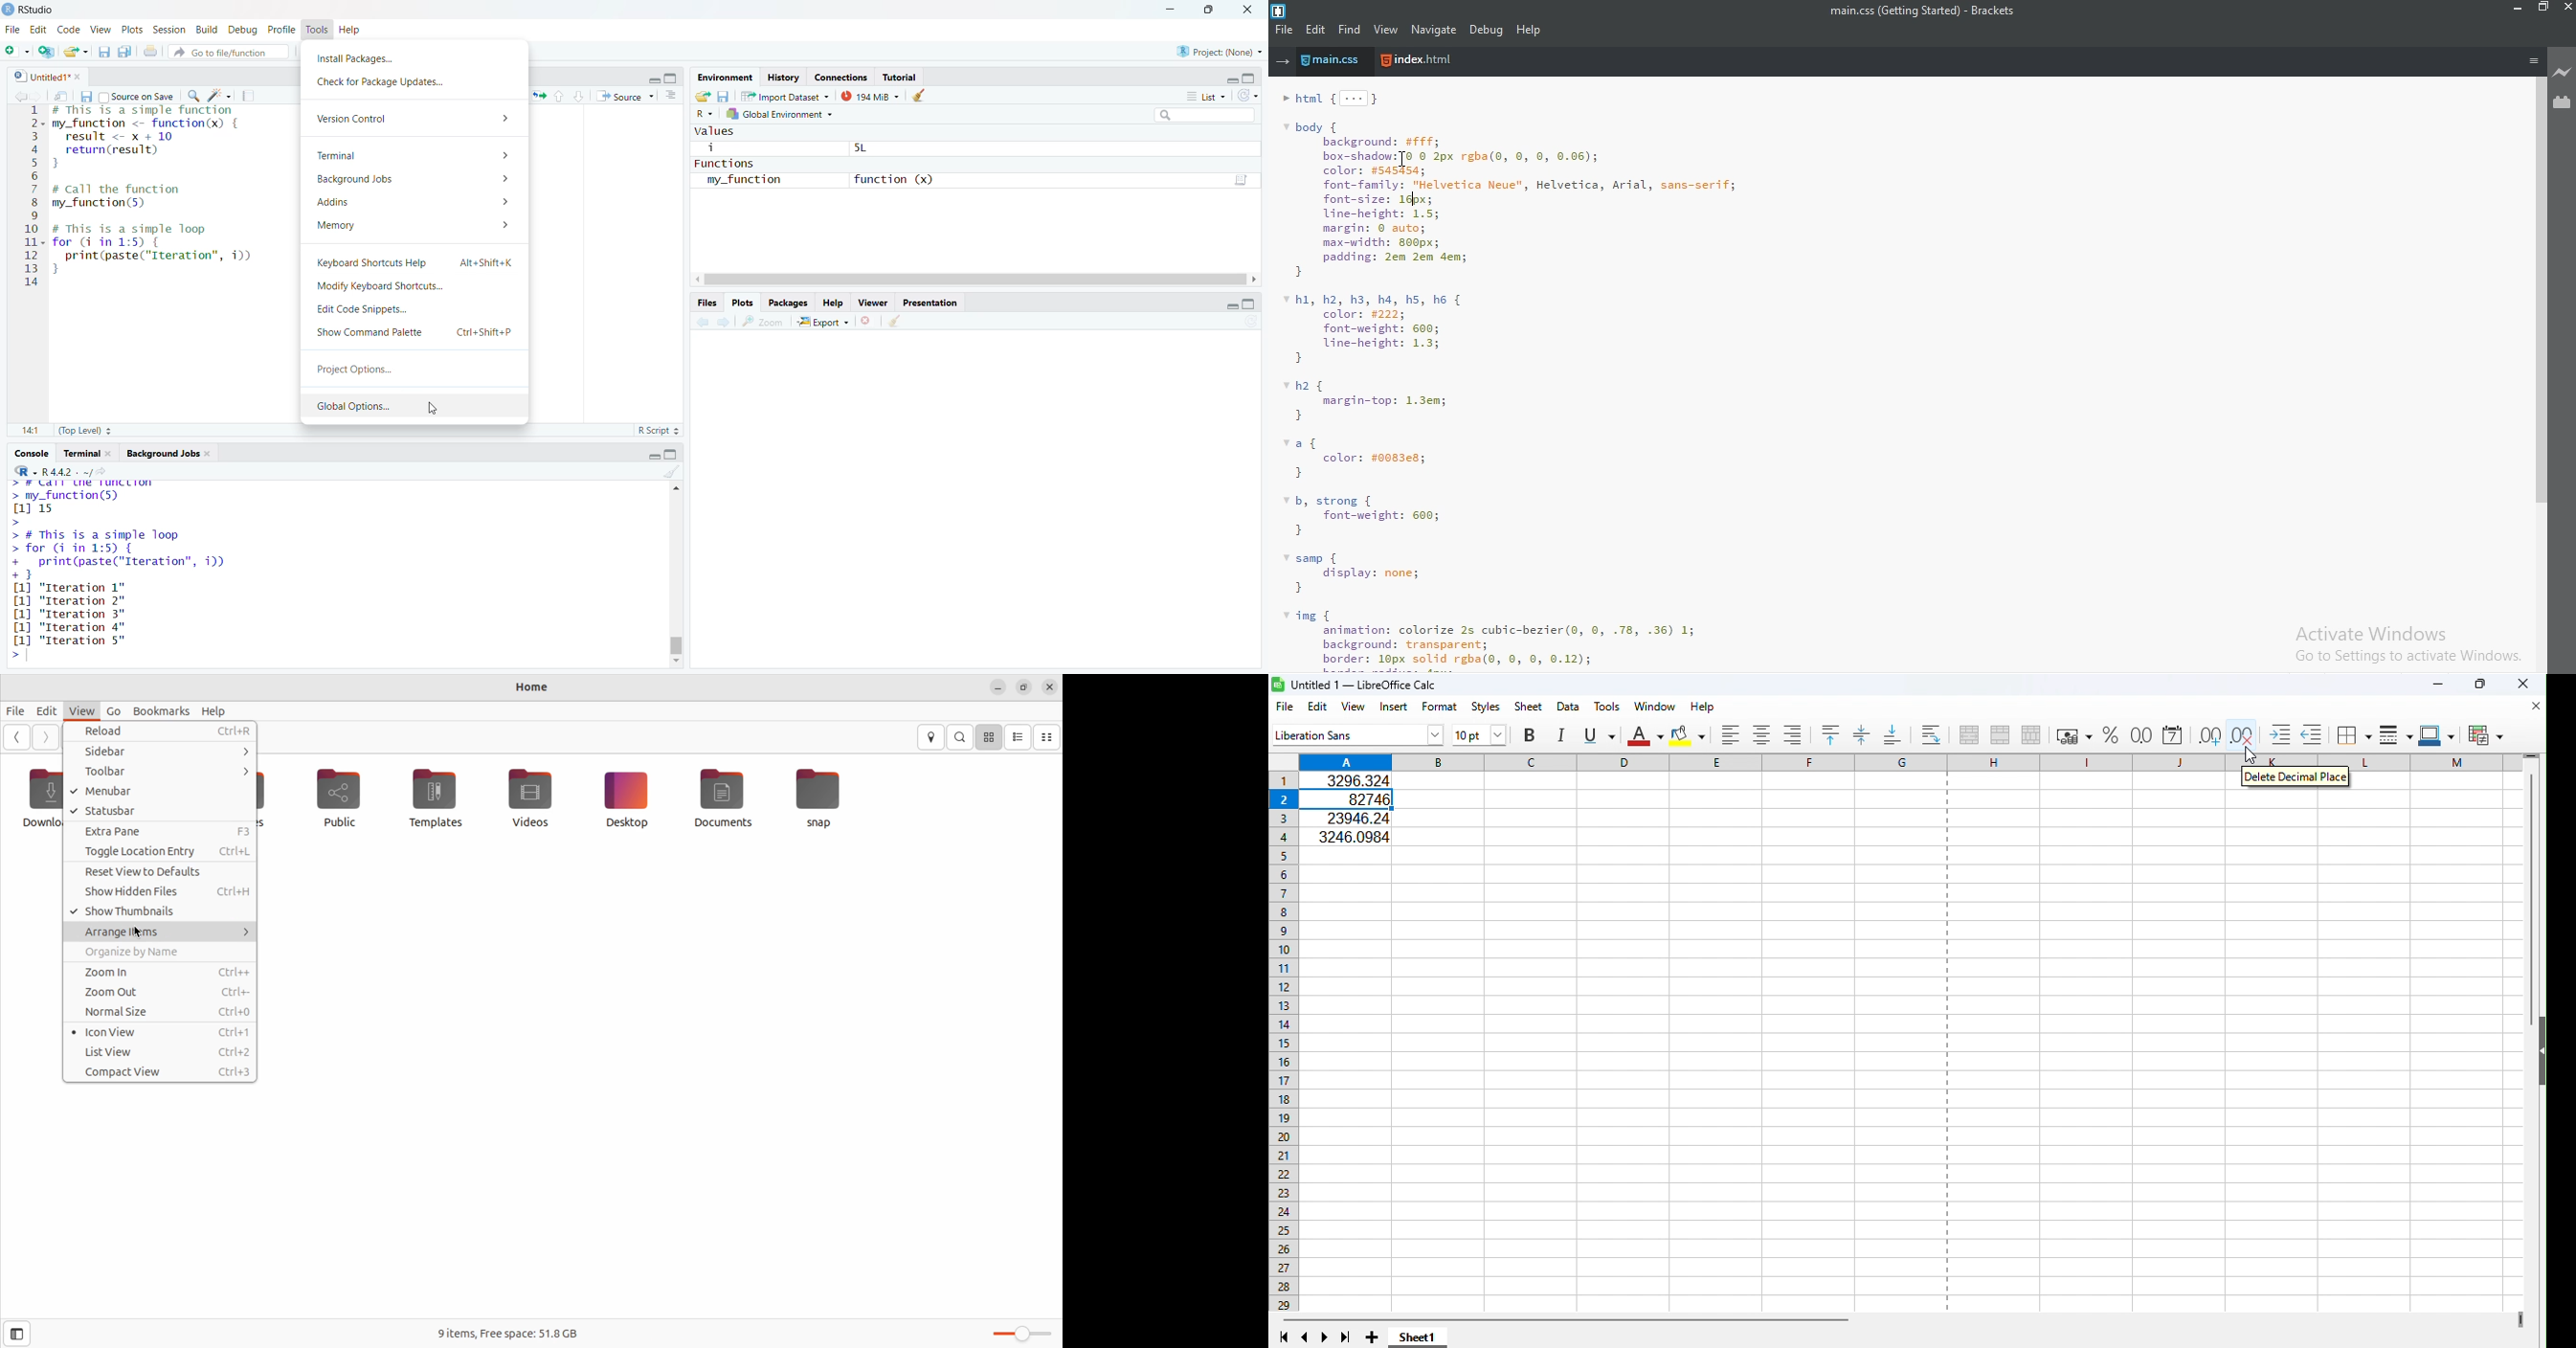  I want to click on Terminal, so click(415, 155).